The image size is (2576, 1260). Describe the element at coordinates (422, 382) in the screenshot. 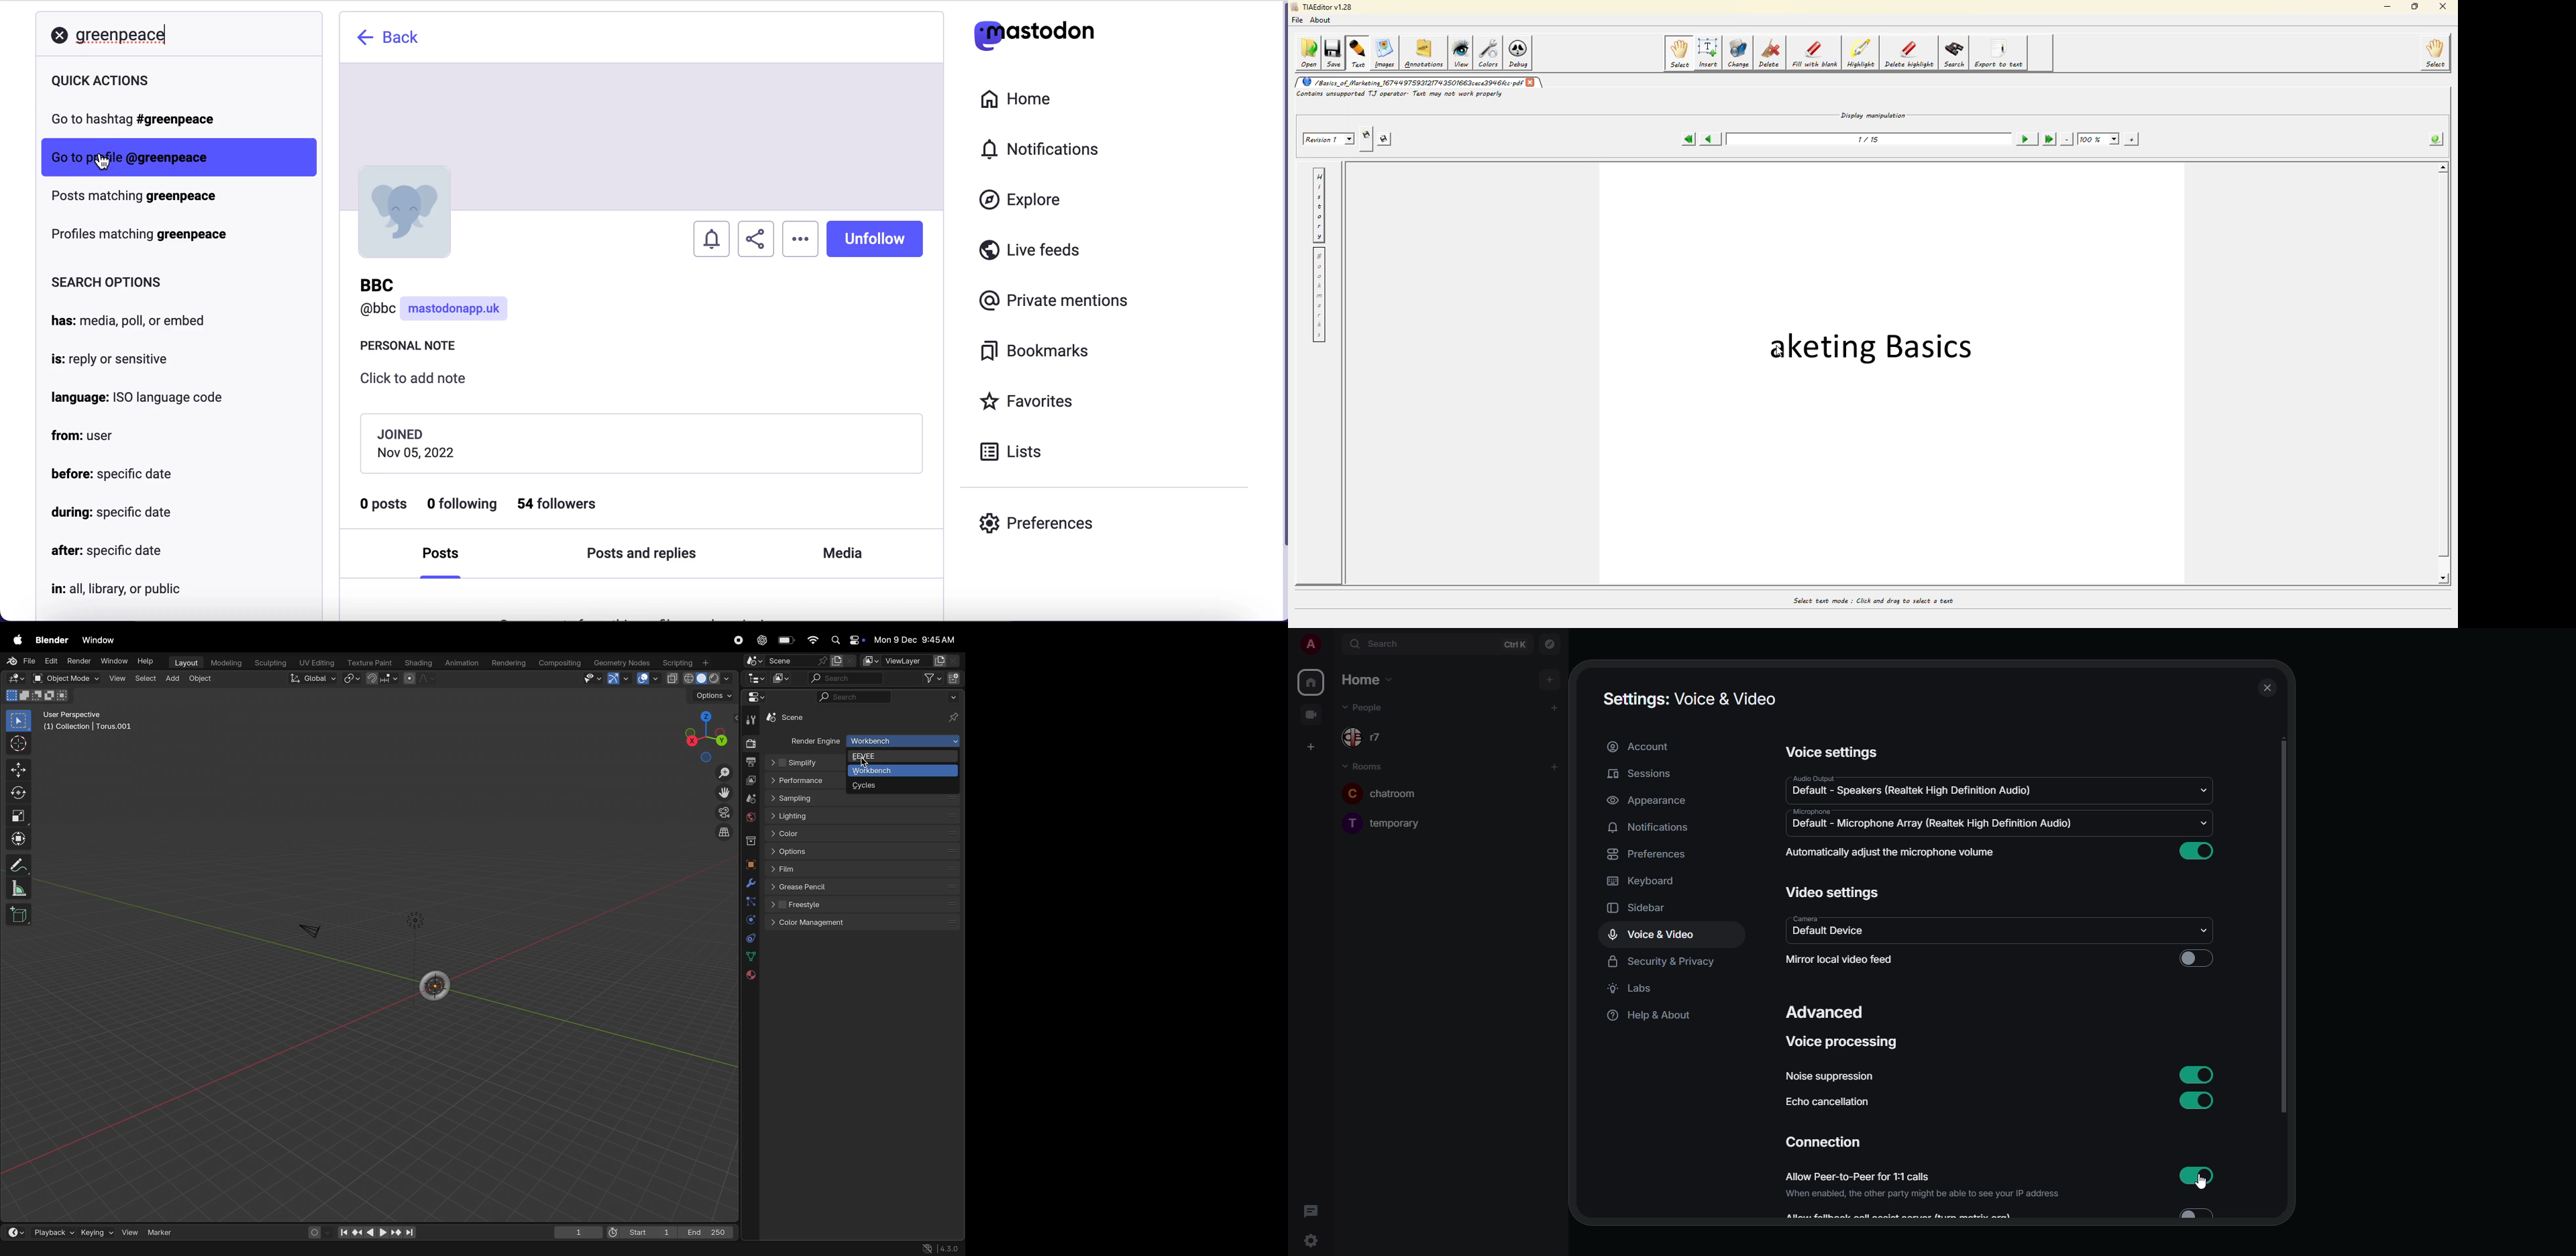

I see `click to add note` at that location.